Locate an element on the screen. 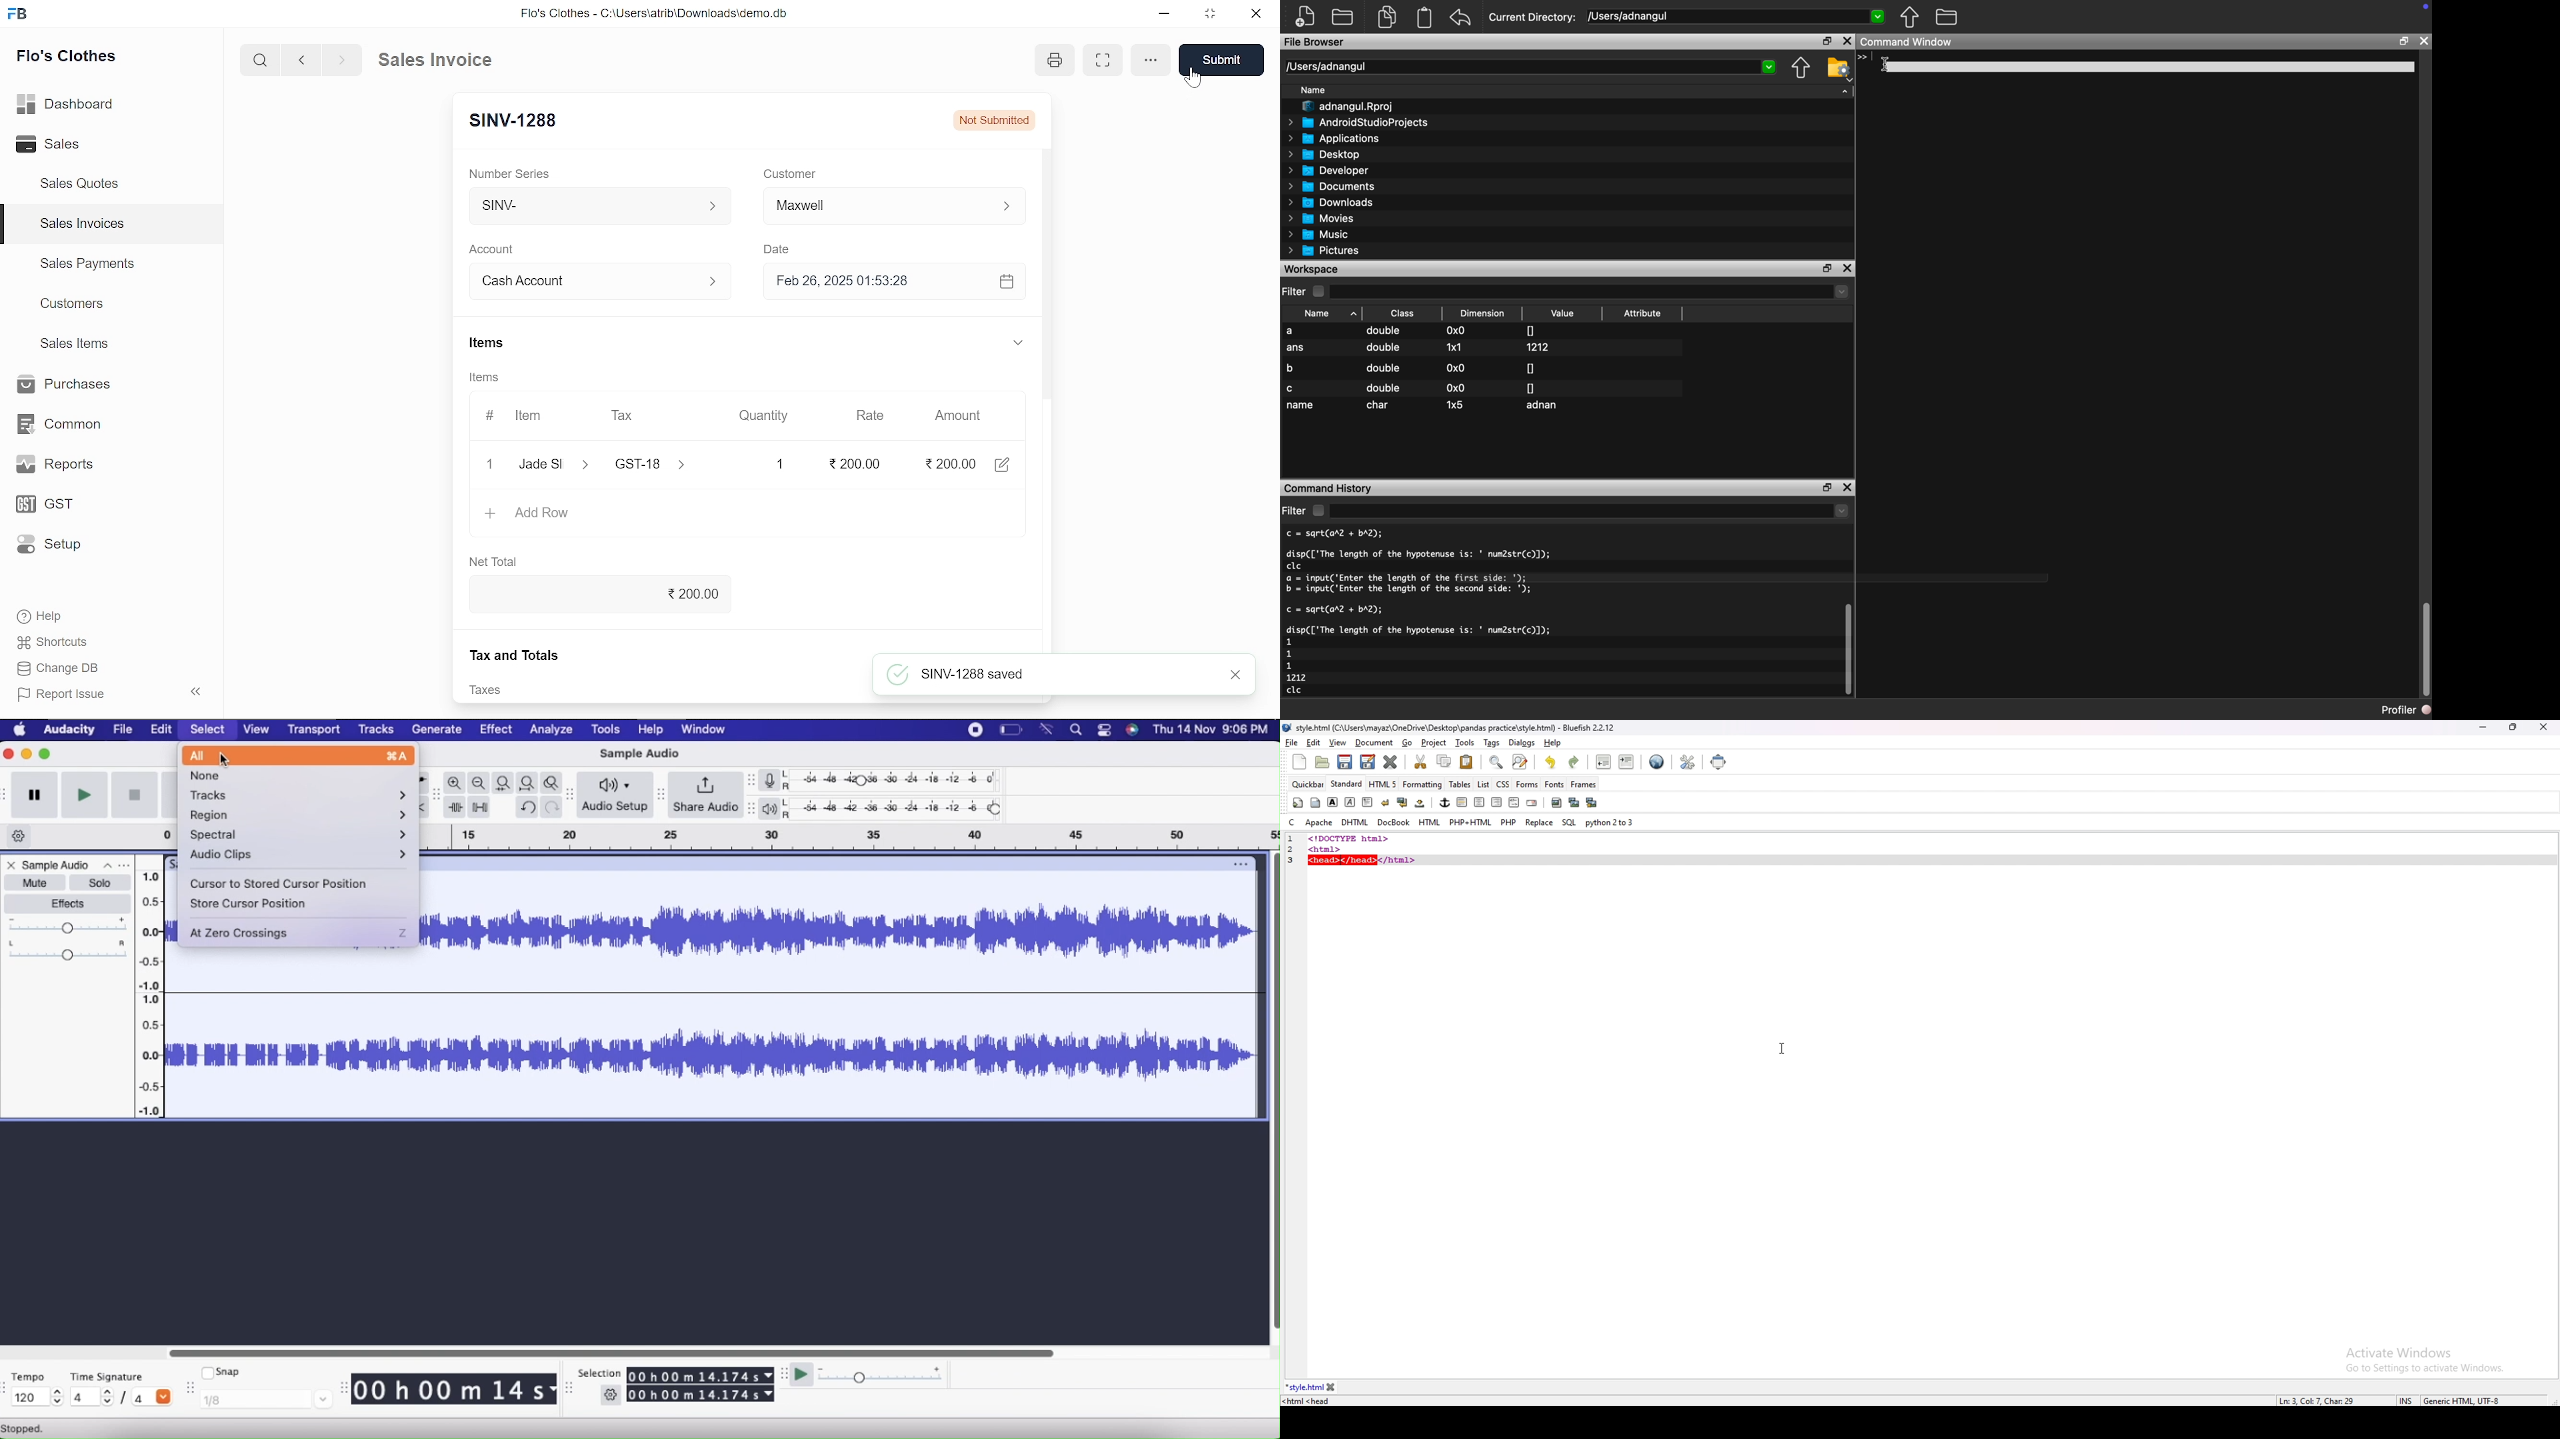 The height and width of the screenshot is (1456, 2576). Settings is located at coordinates (611, 1397).